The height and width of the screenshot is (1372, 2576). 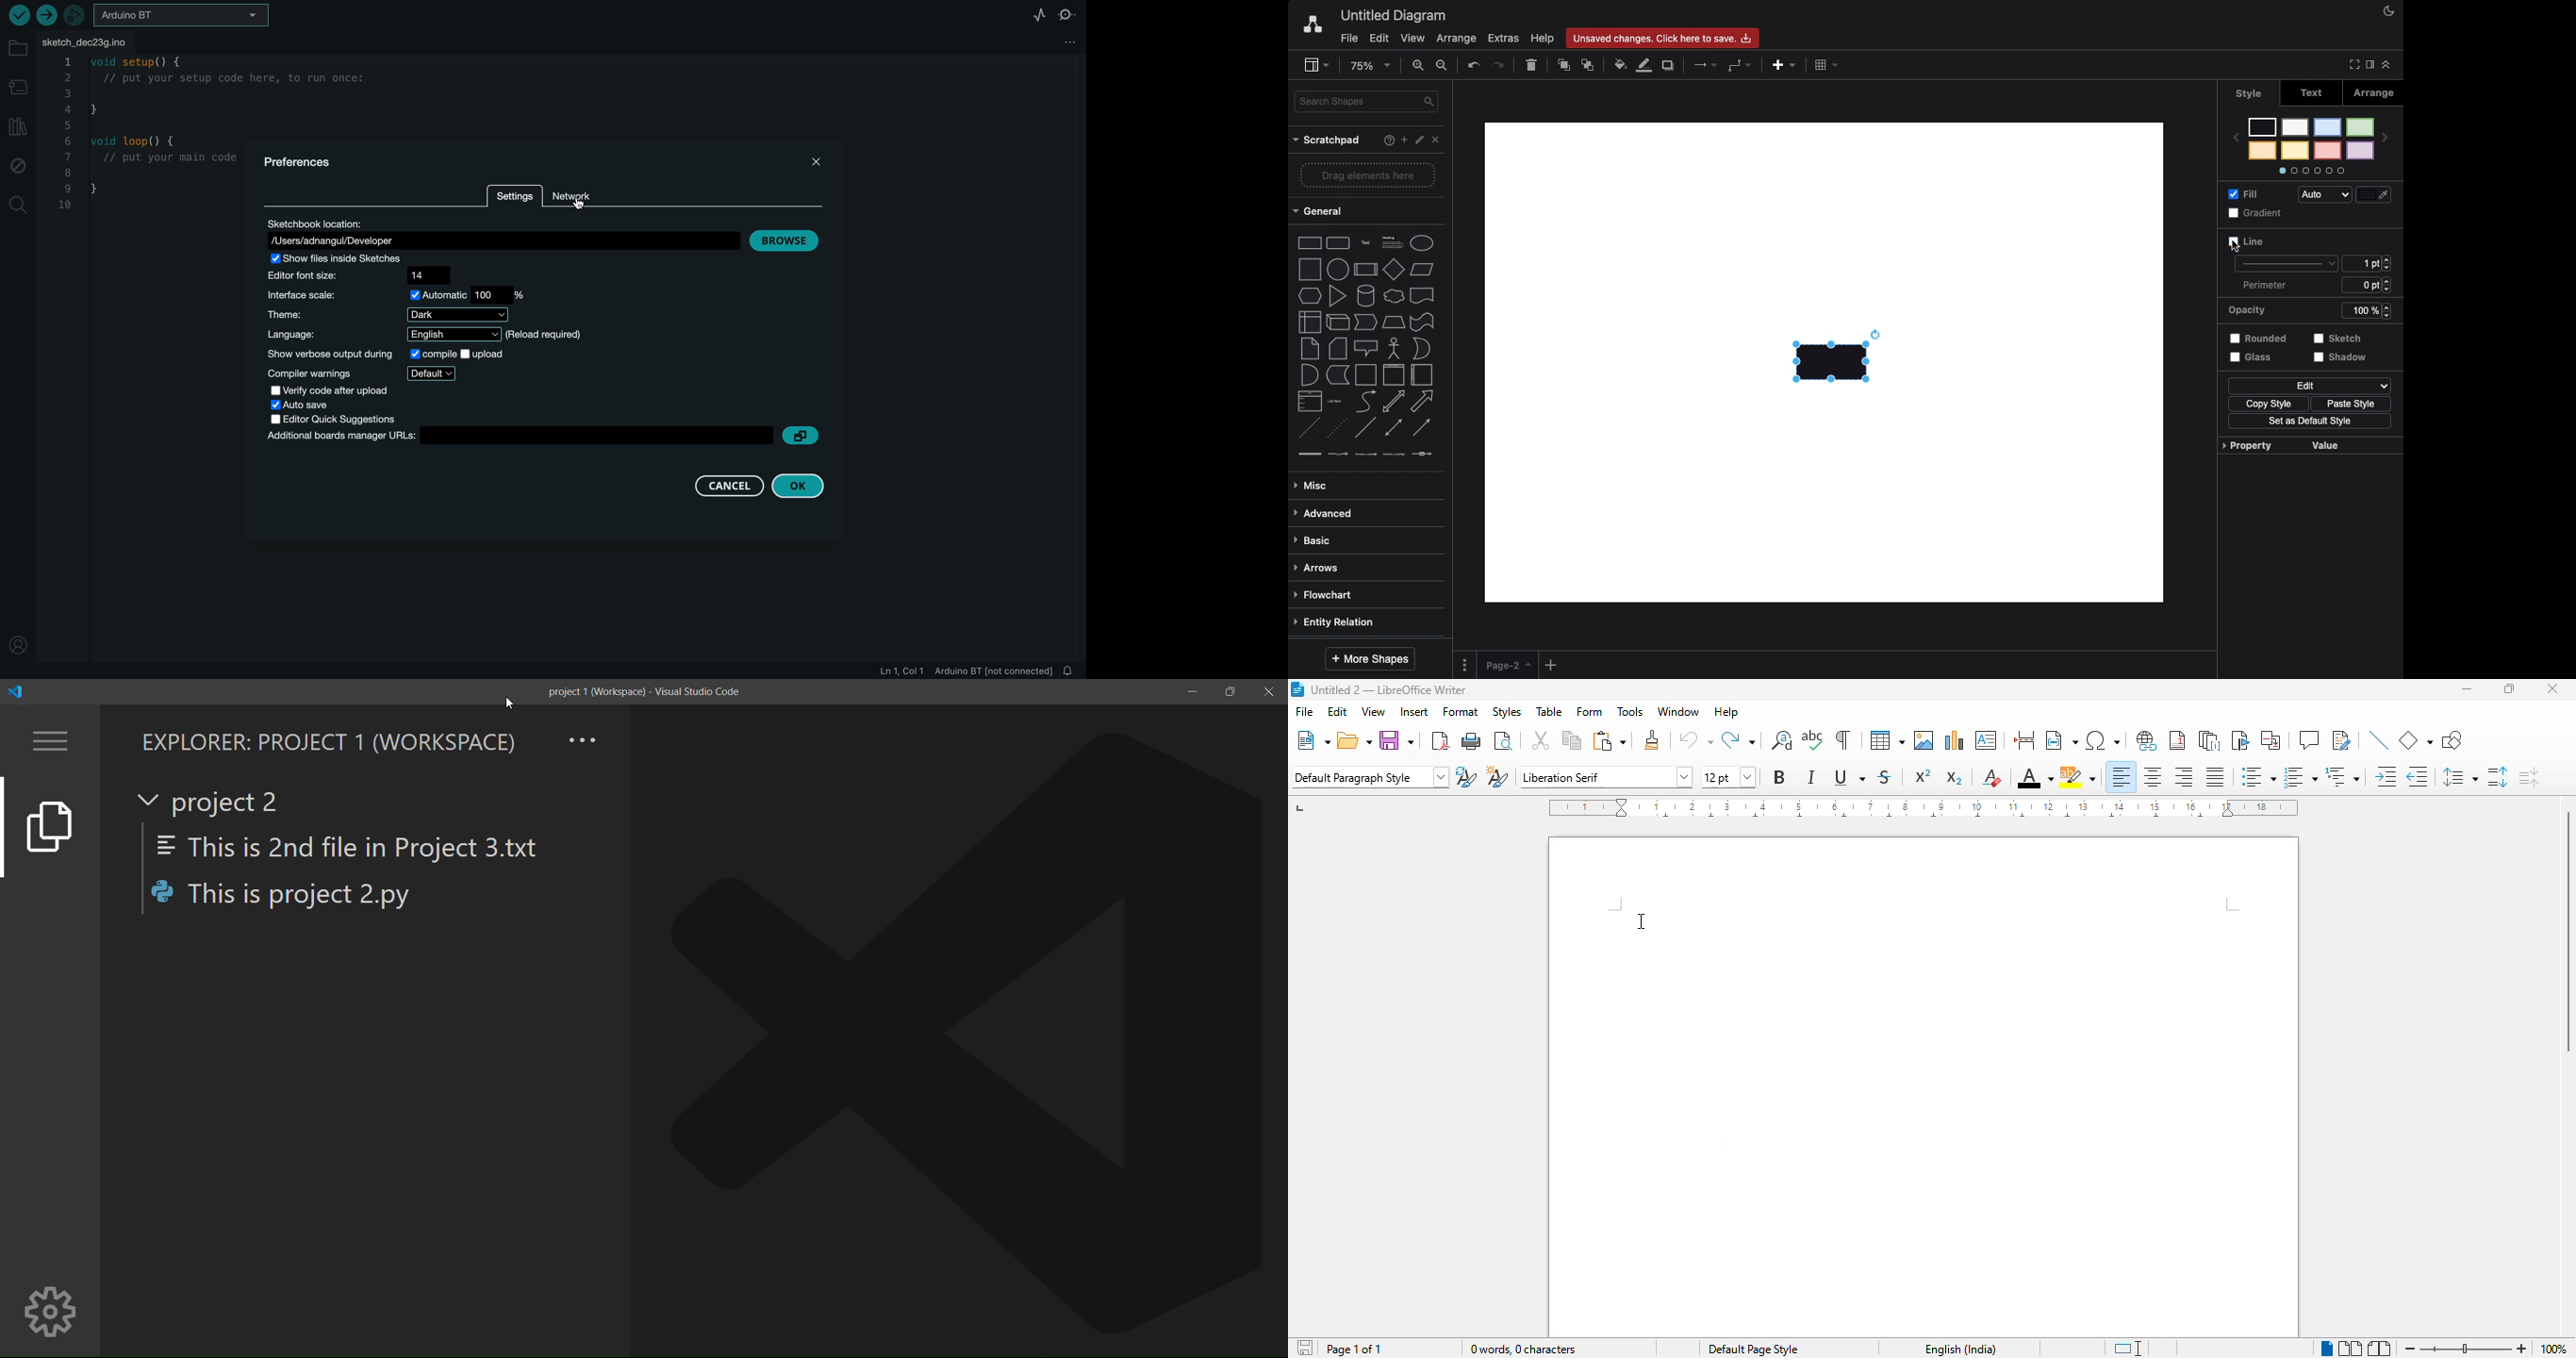 What do you see at coordinates (2102, 740) in the screenshot?
I see `insert special characters` at bounding box center [2102, 740].